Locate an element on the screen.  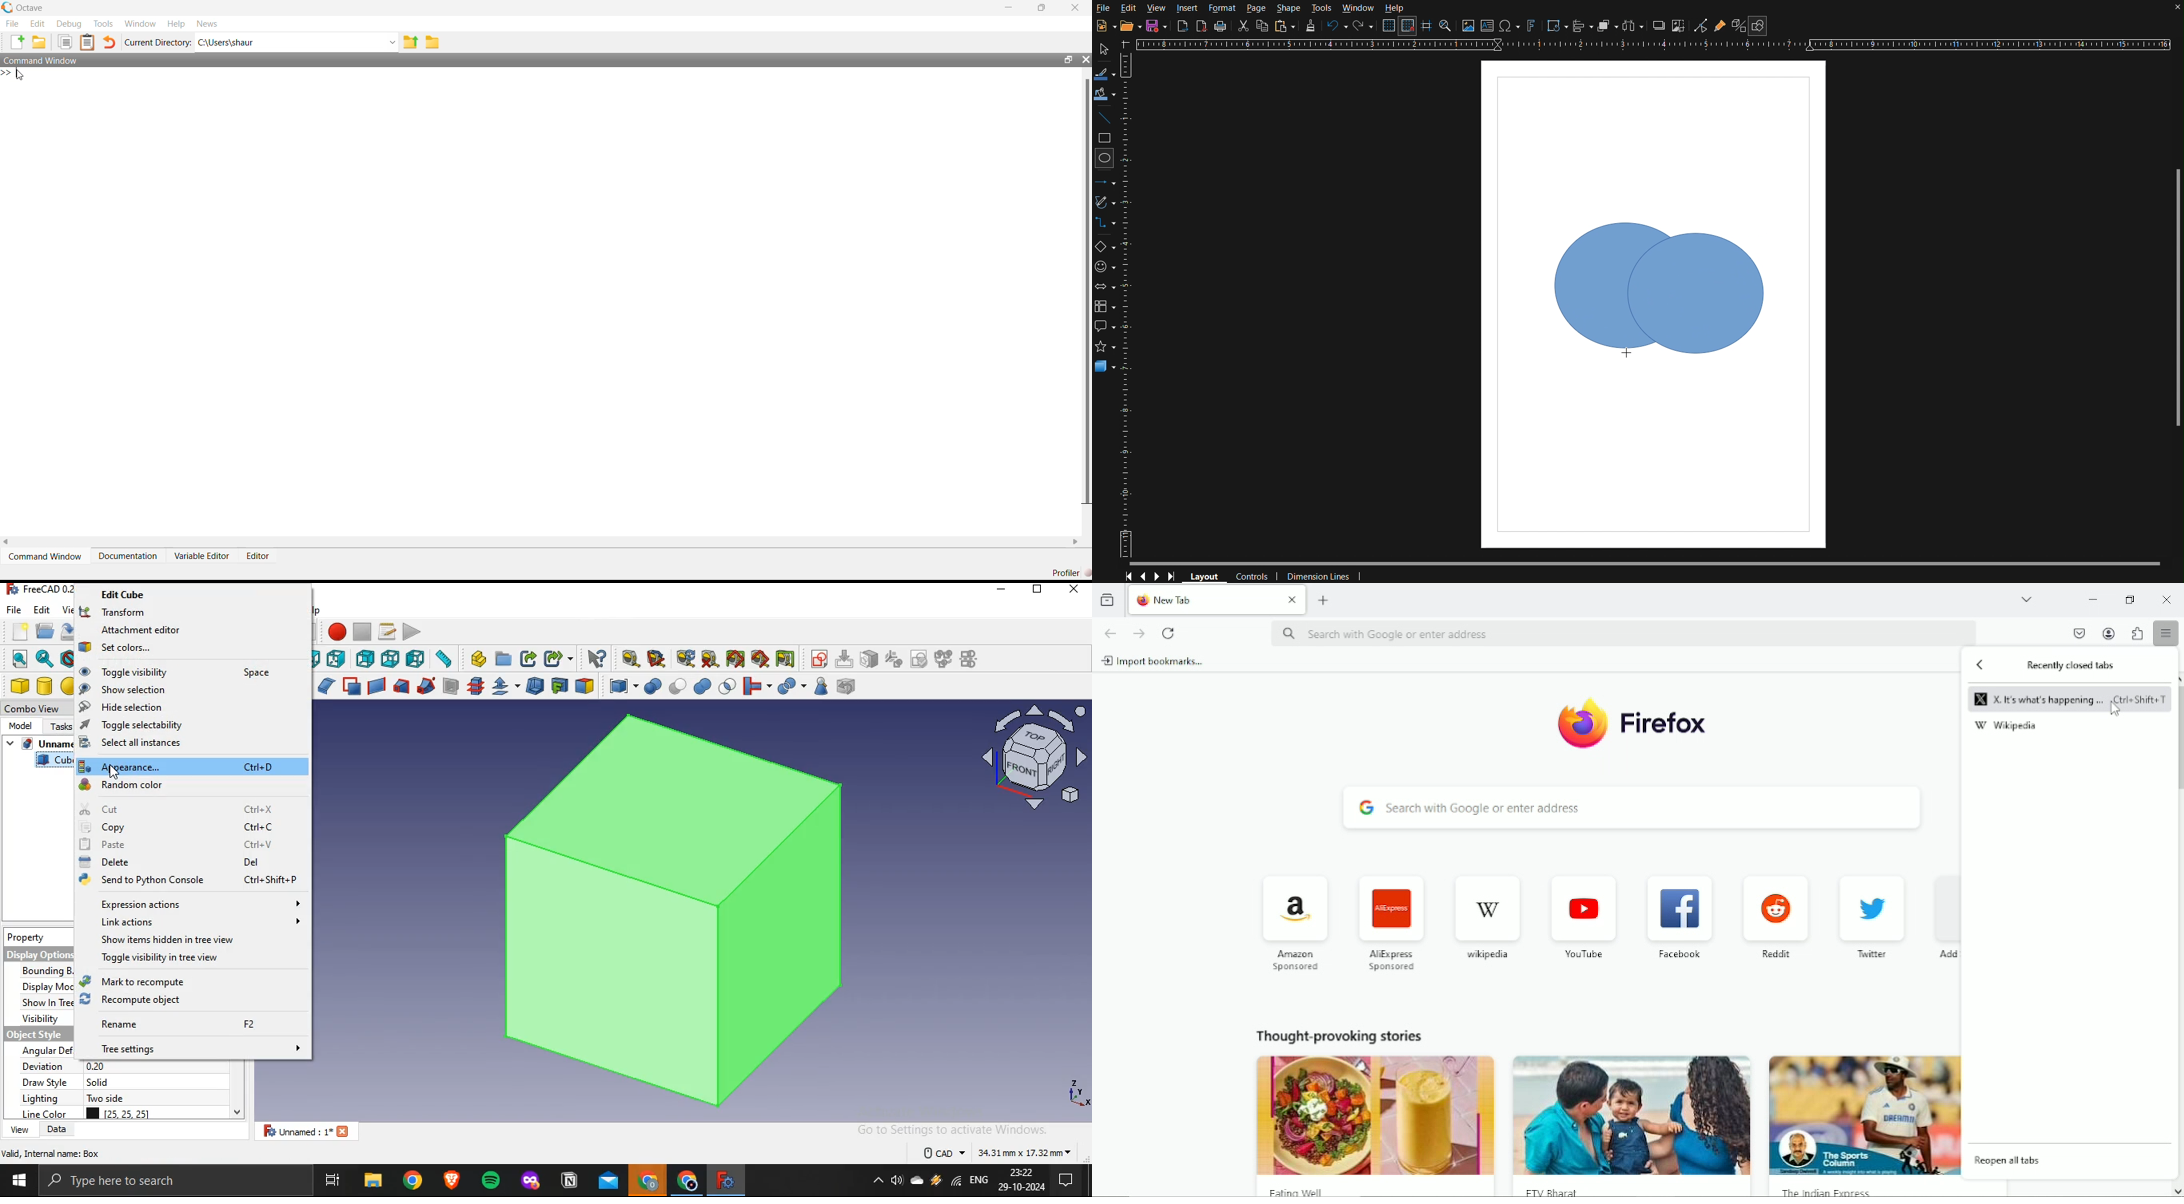
cut is located at coordinates (678, 685).